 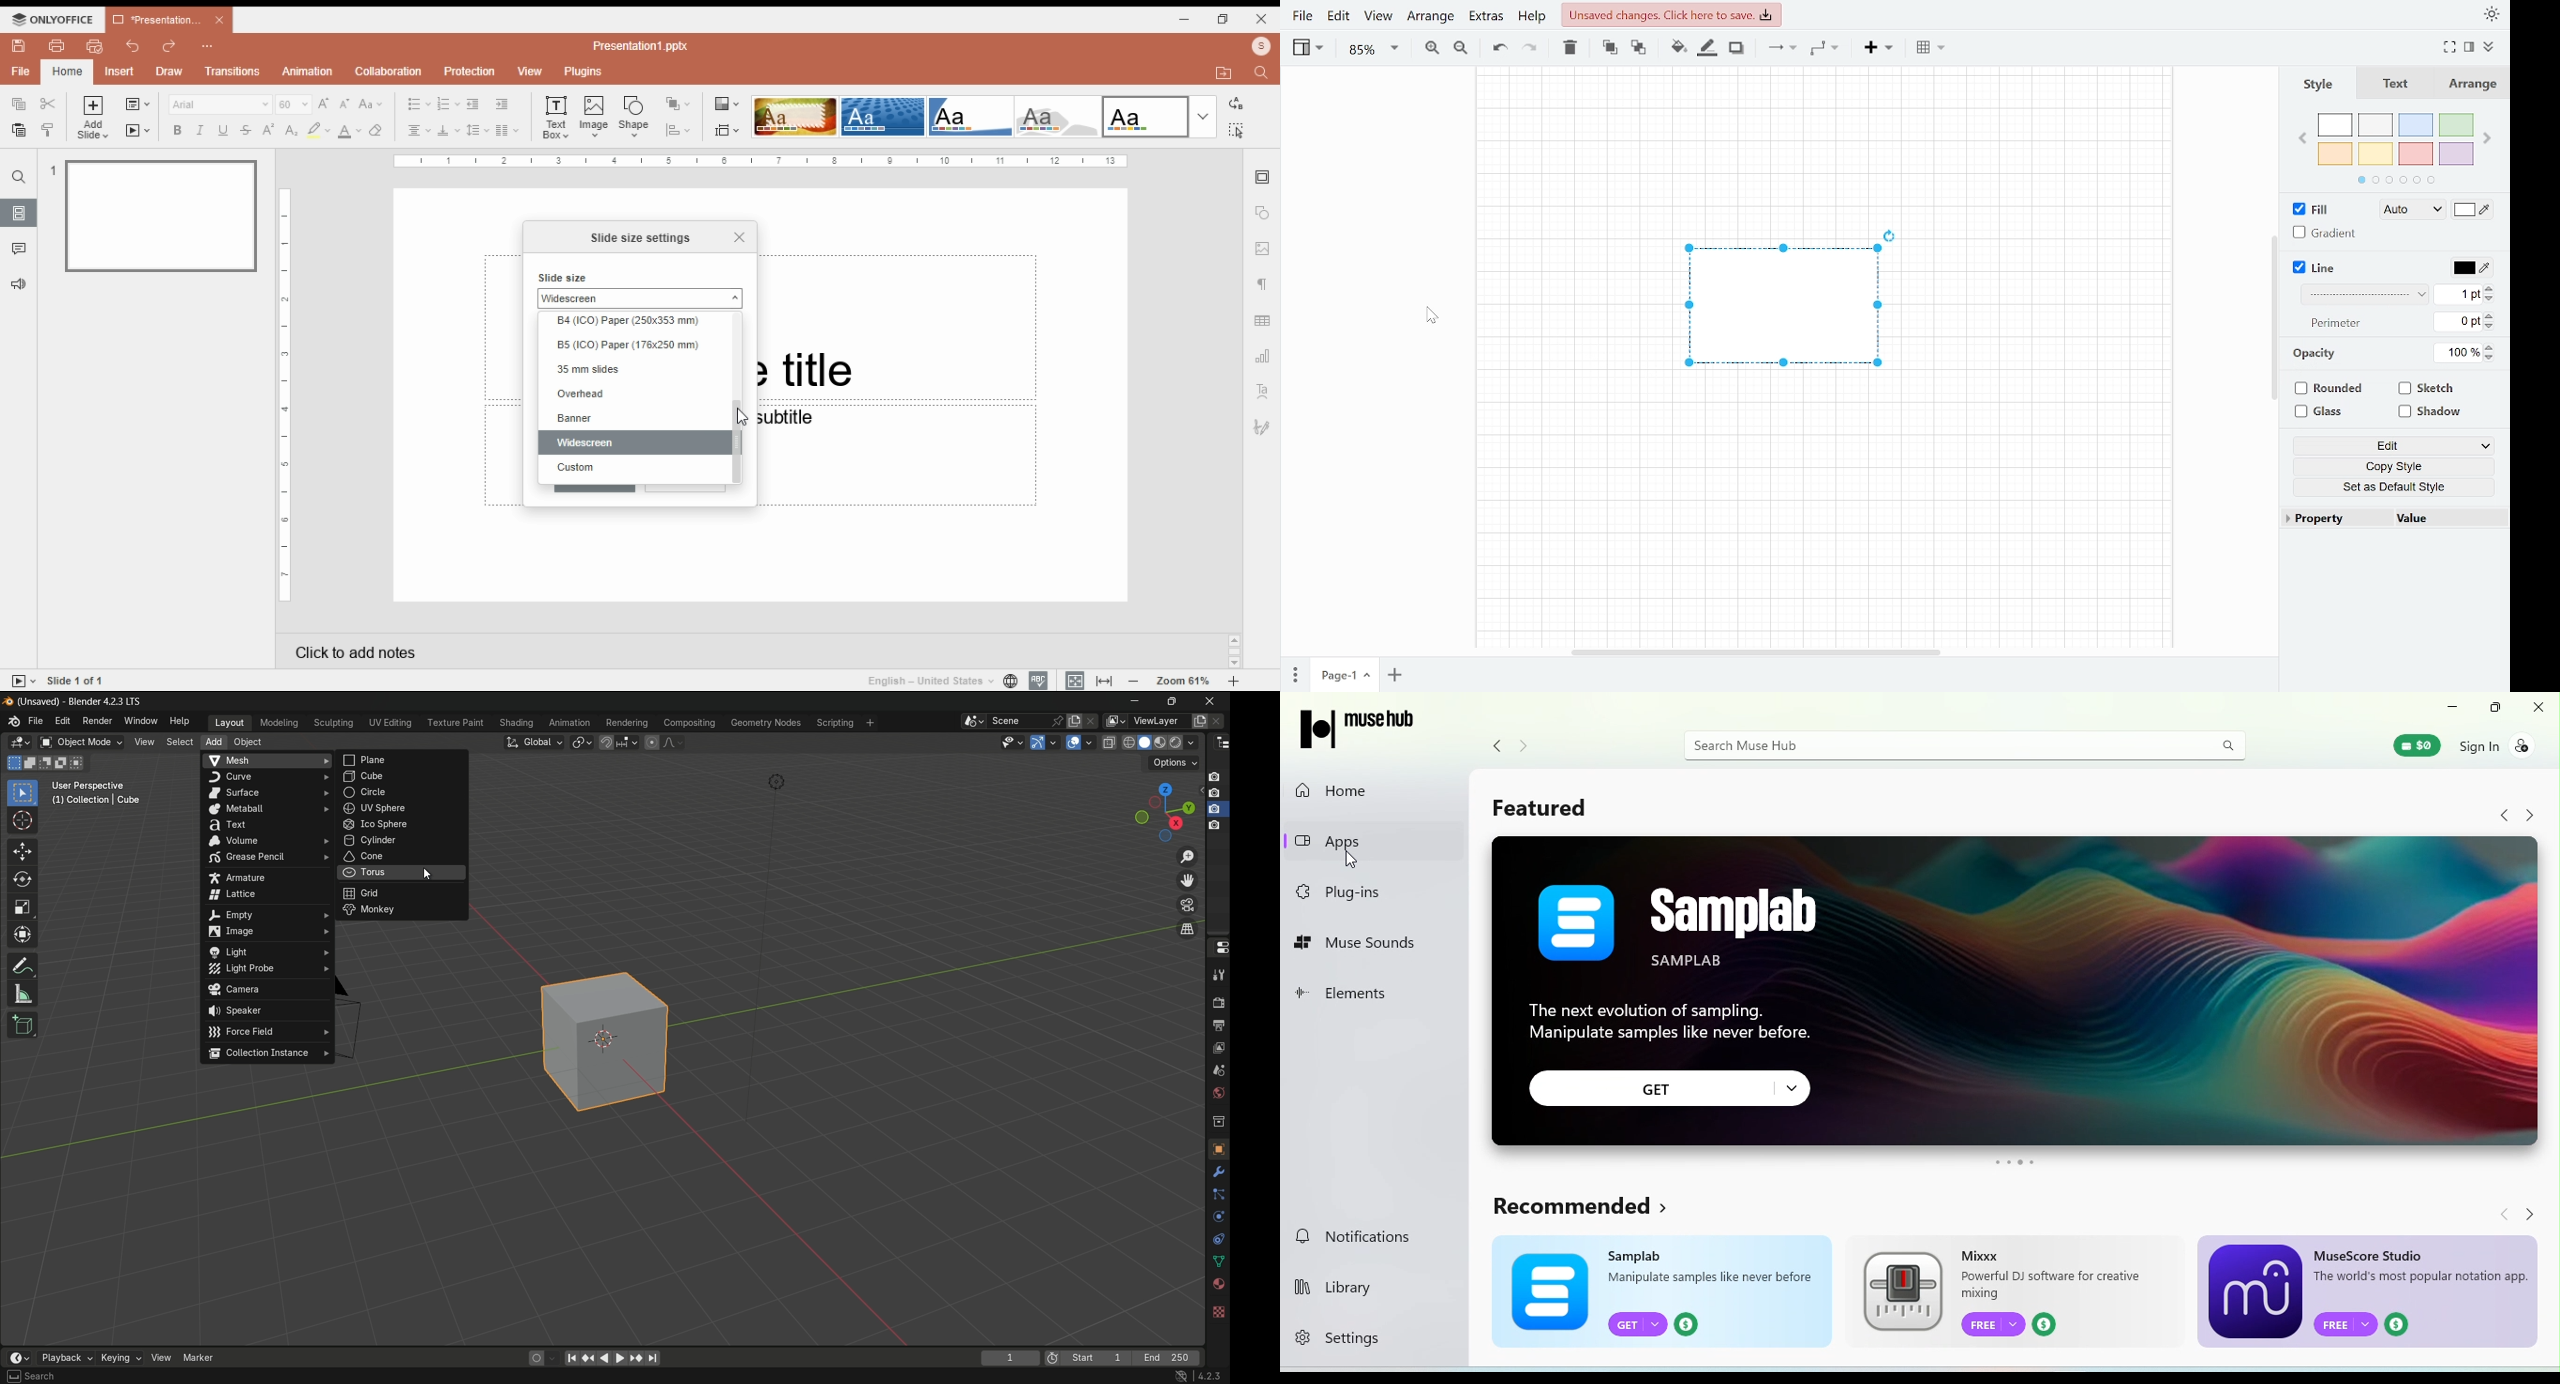 What do you see at coordinates (588, 1358) in the screenshot?
I see `jump to keyframe` at bounding box center [588, 1358].